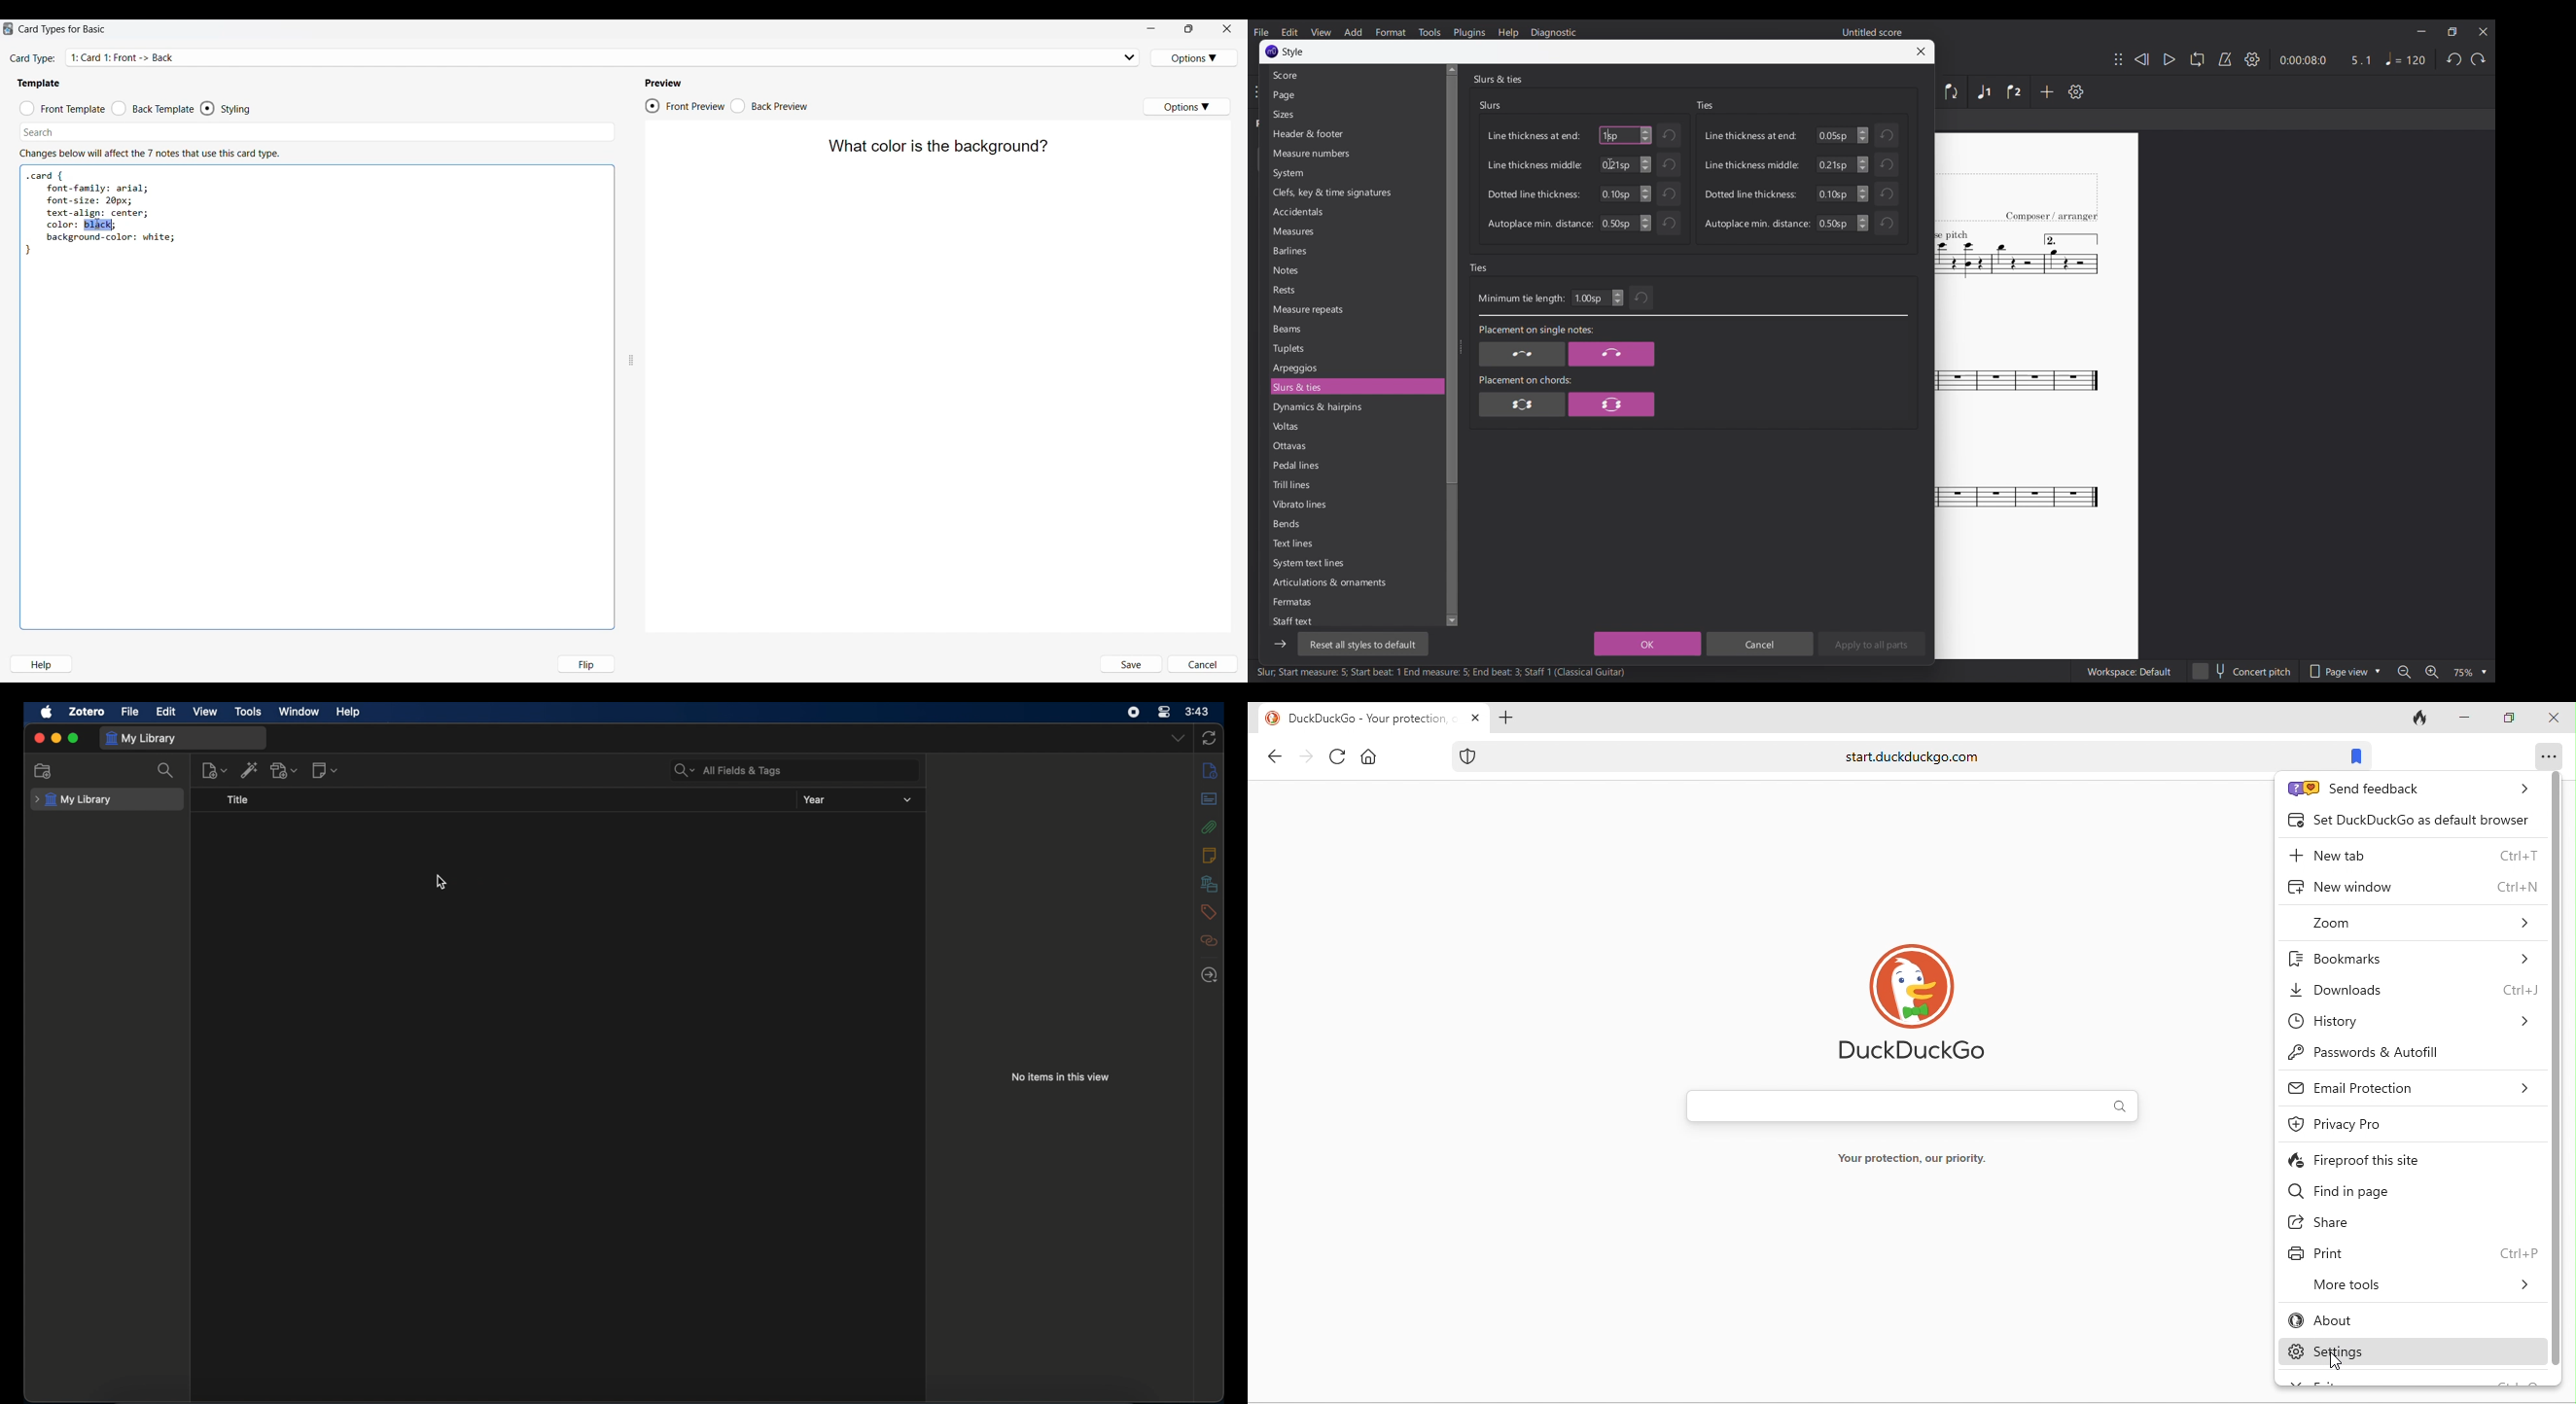 The width and height of the screenshot is (2576, 1428). Describe the element at coordinates (1952, 92) in the screenshot. I see `Flip direction` at that location.